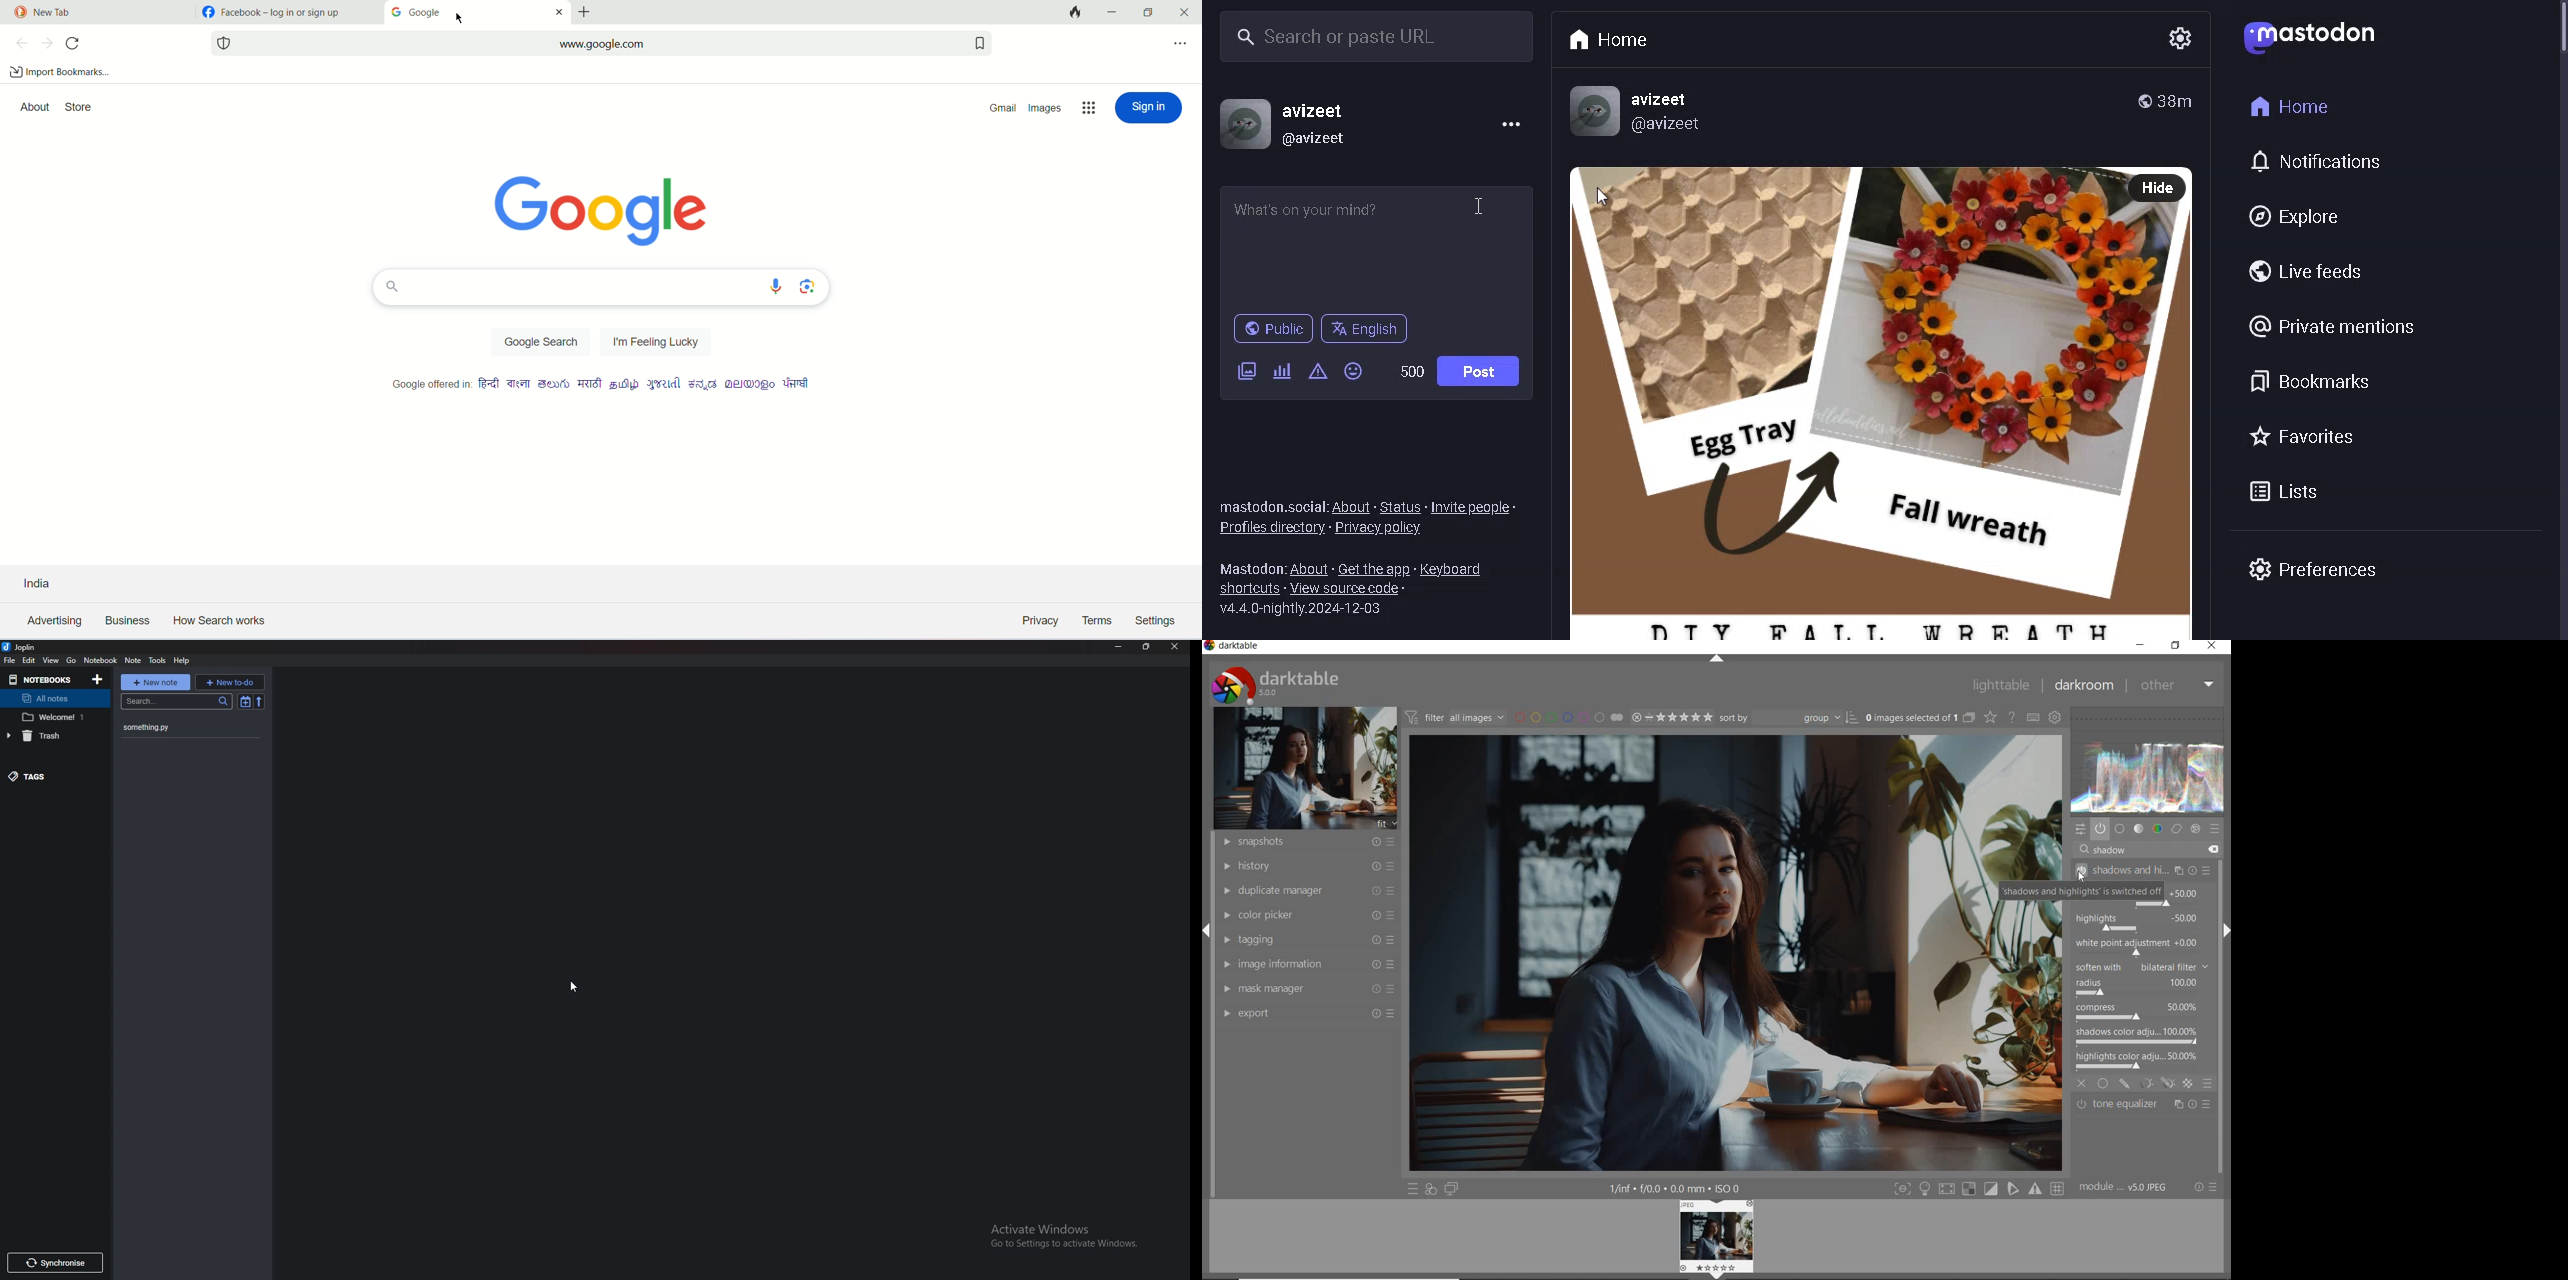 The width and height of the screenshot is (2576, 1288). Describe the element at coordinates (1238, 124) in the screenshot. I see `profile picture` at that location.